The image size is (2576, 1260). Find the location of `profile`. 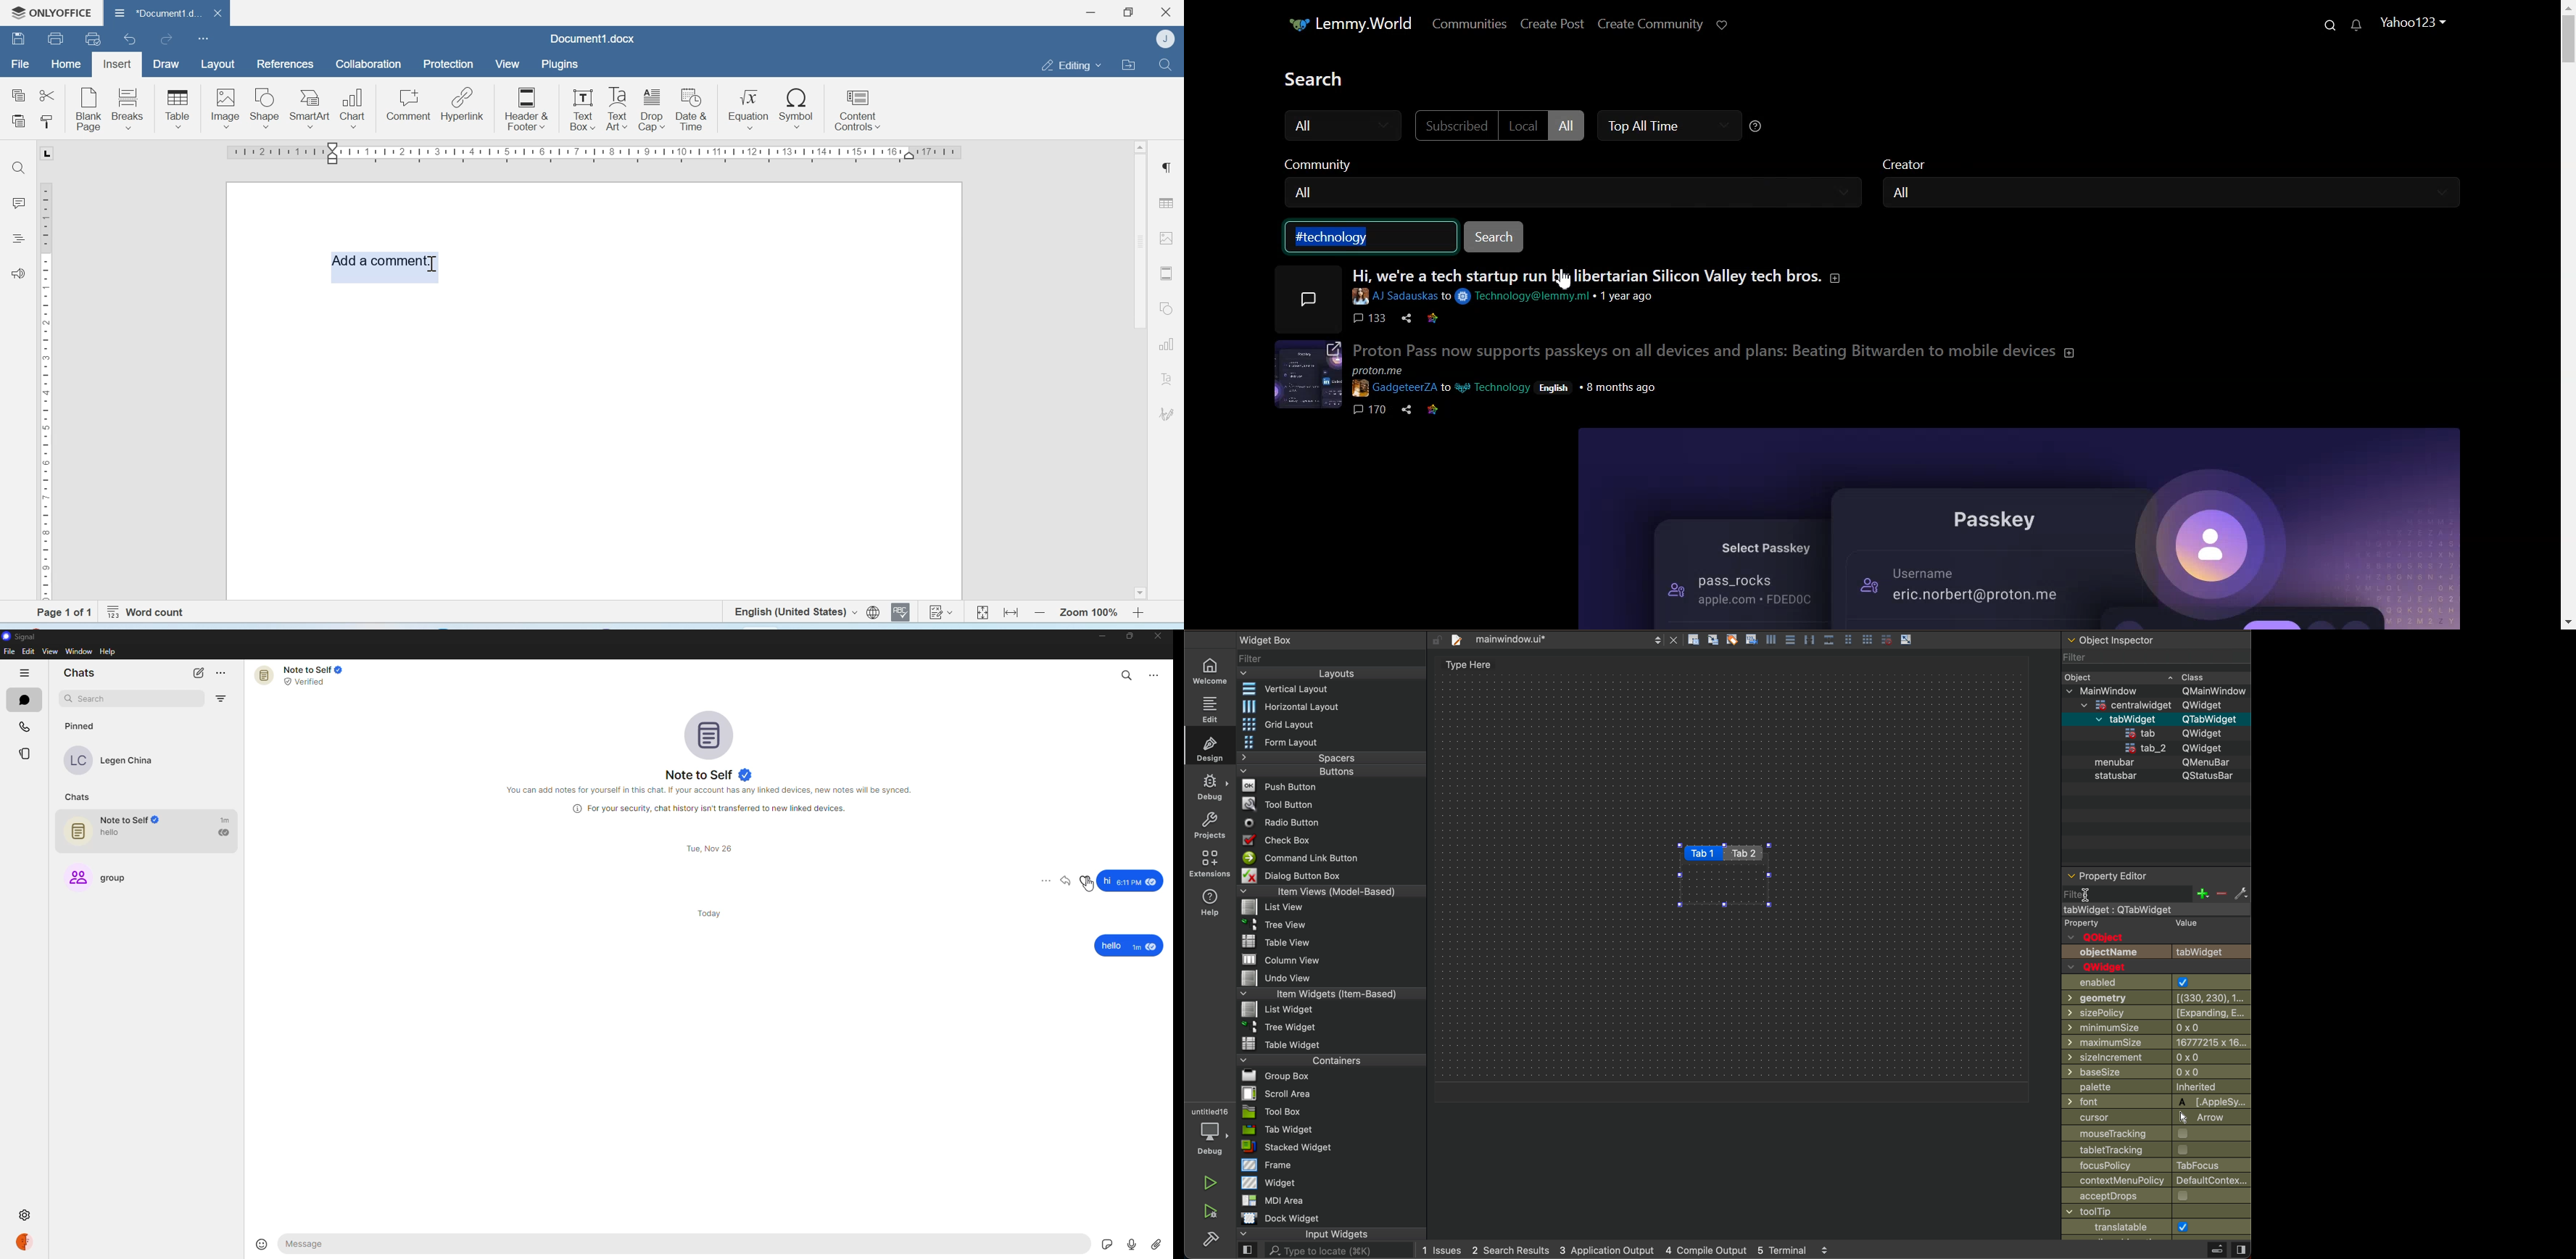

profile is located at coordinates (24, 1241).